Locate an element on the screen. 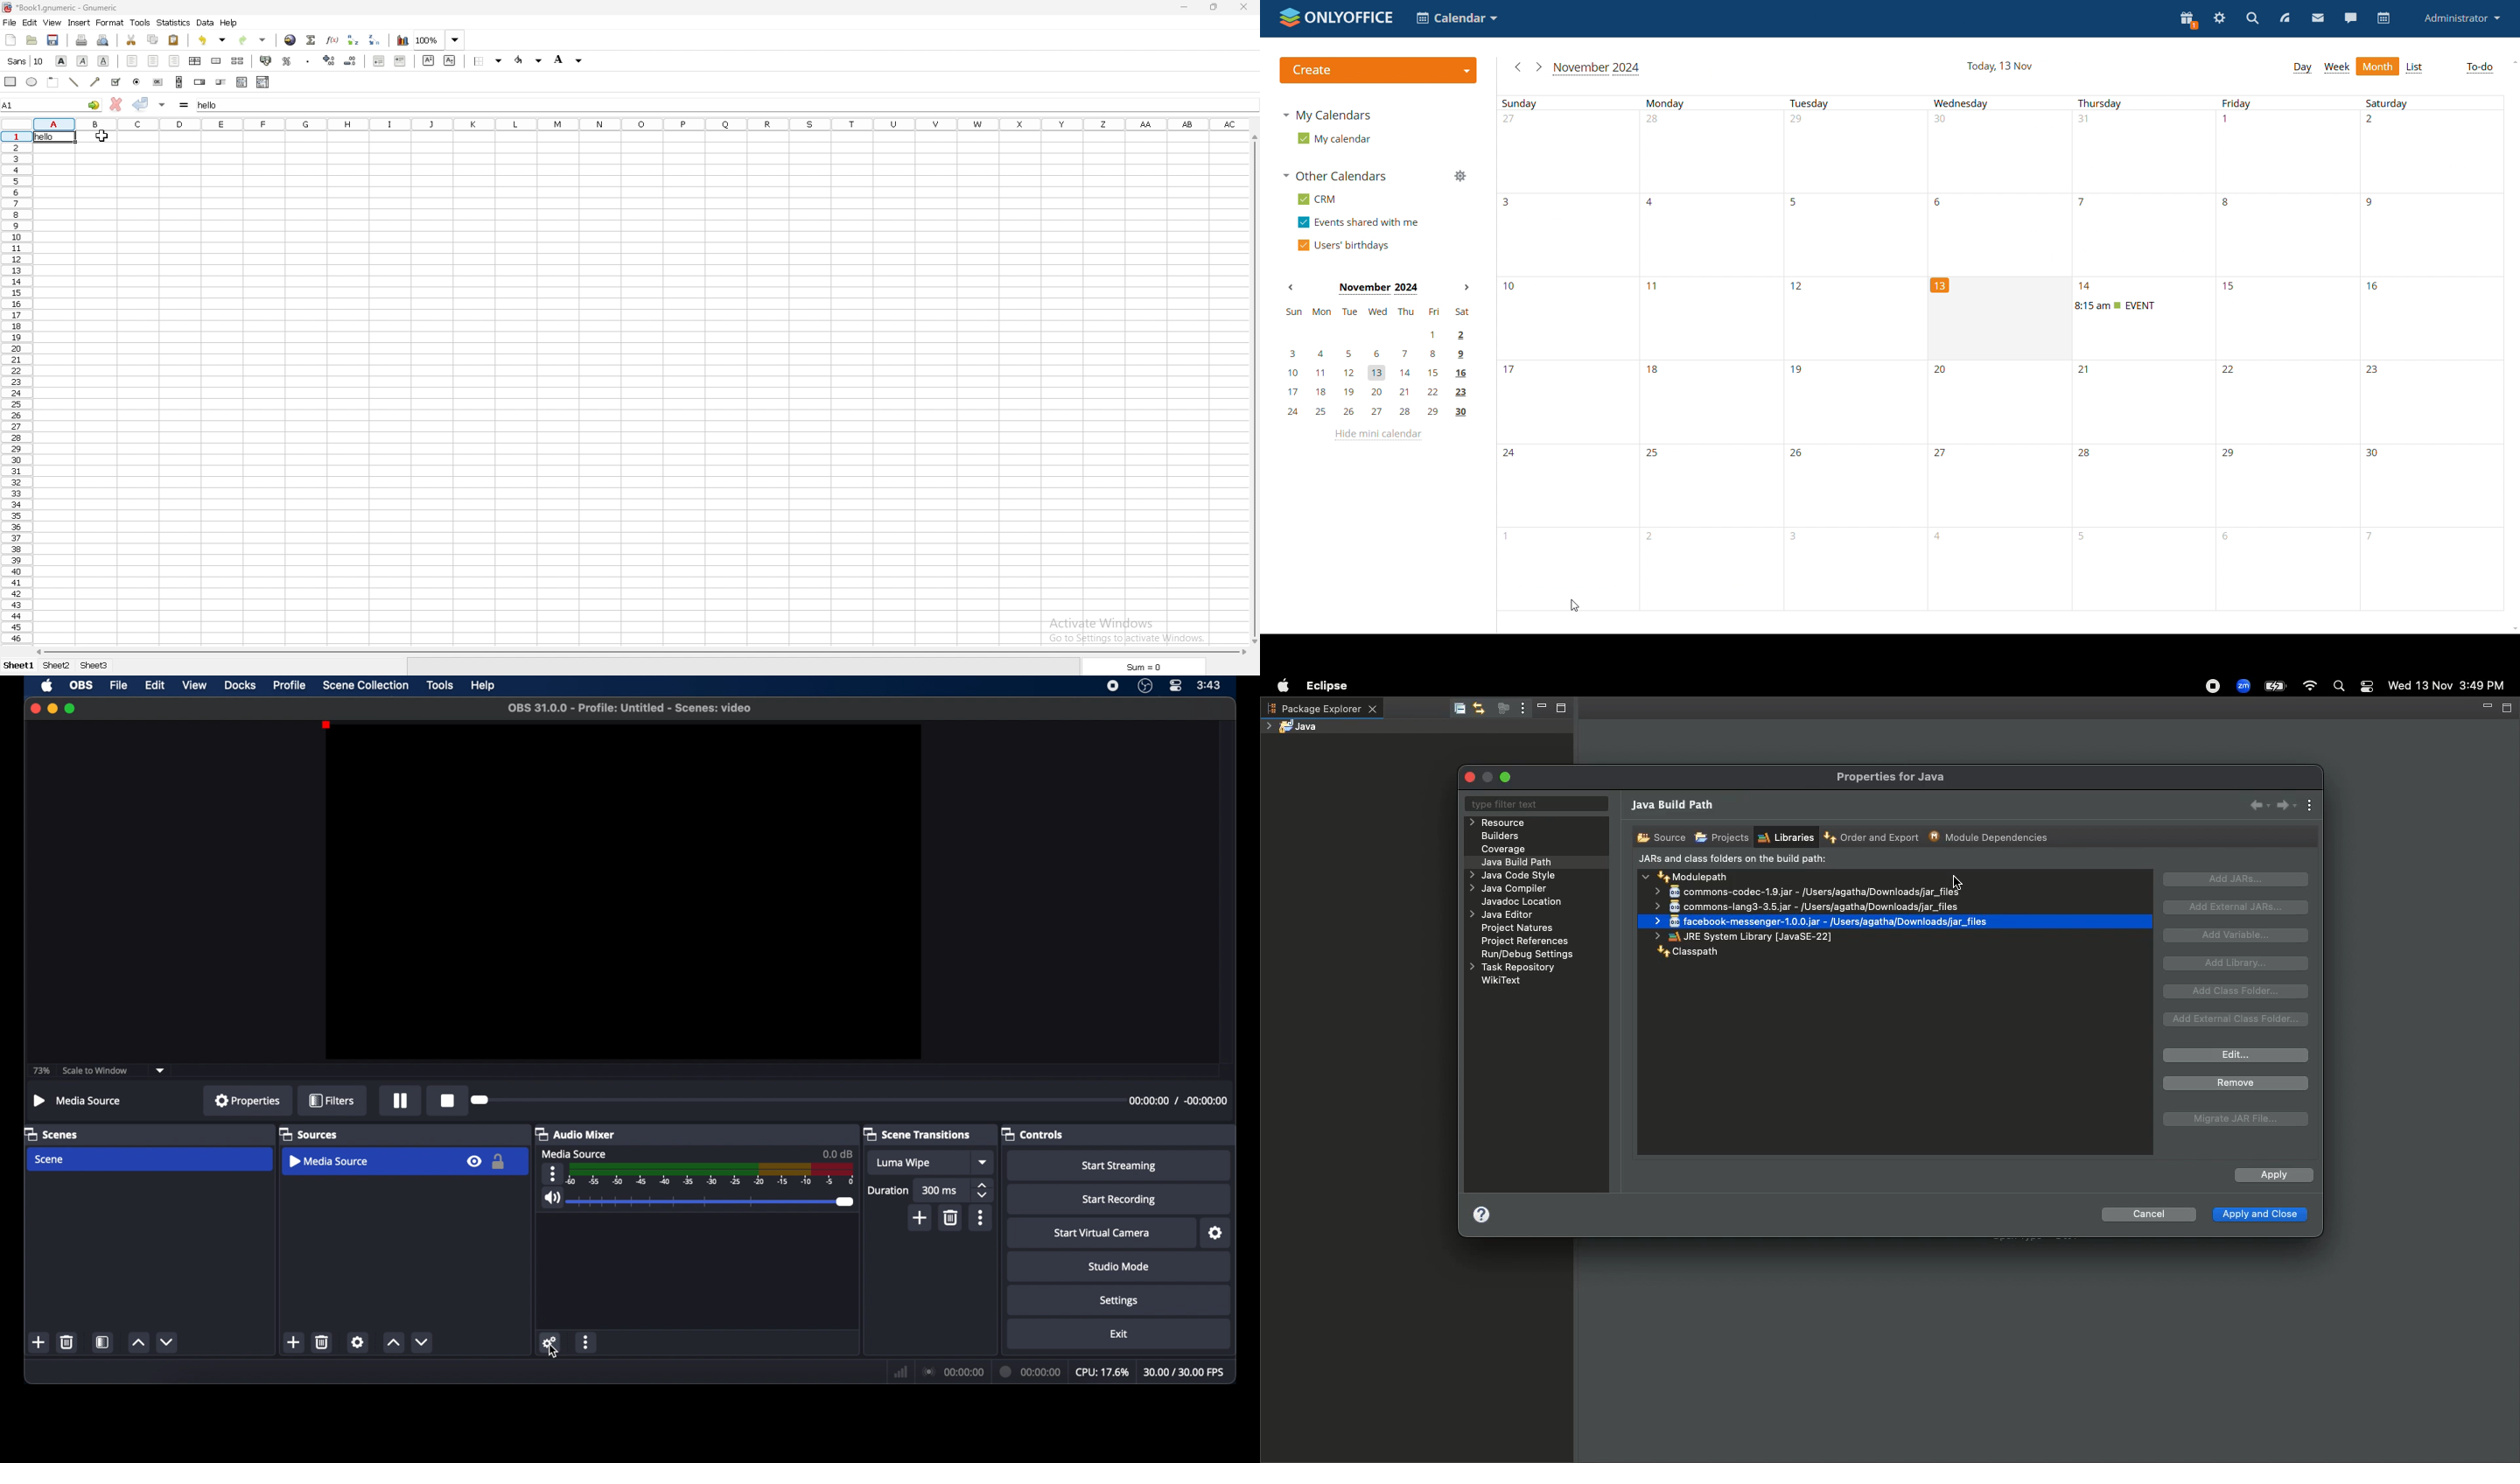  slider is located at coordinates (480, 1100).